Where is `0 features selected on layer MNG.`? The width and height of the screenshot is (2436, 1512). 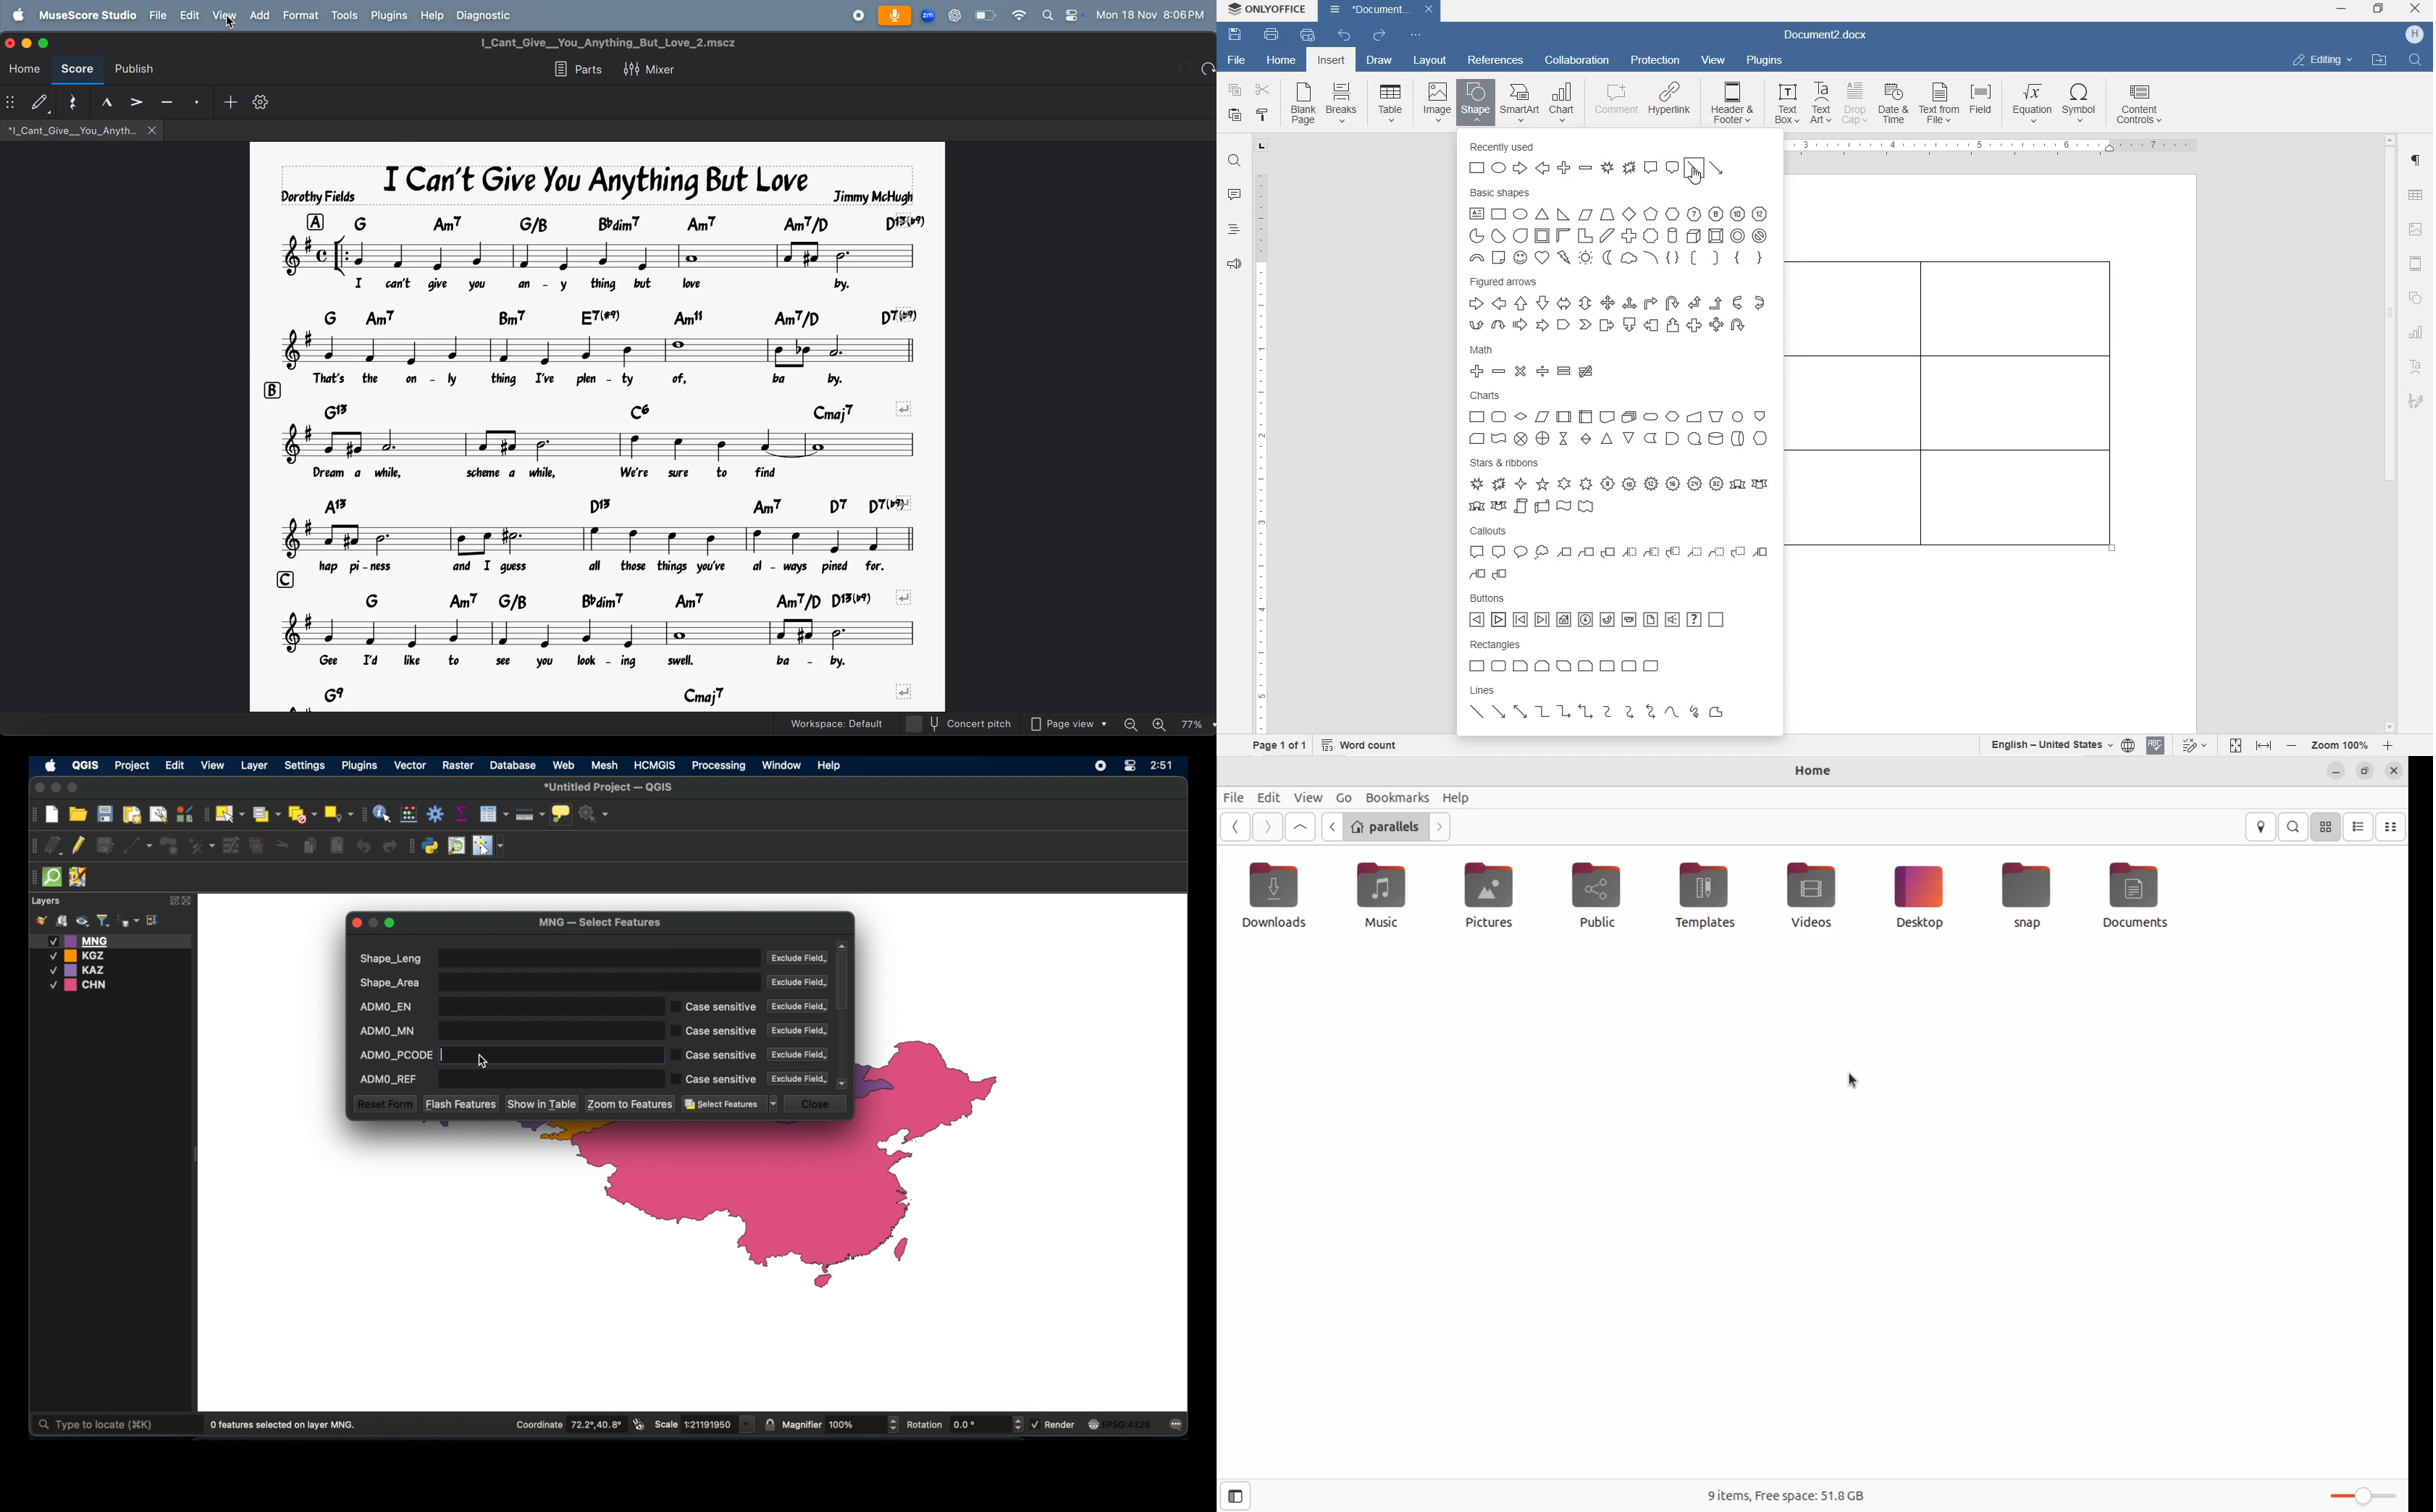 0 features selected on layer MNG. is located at coordinates (286, 1425).